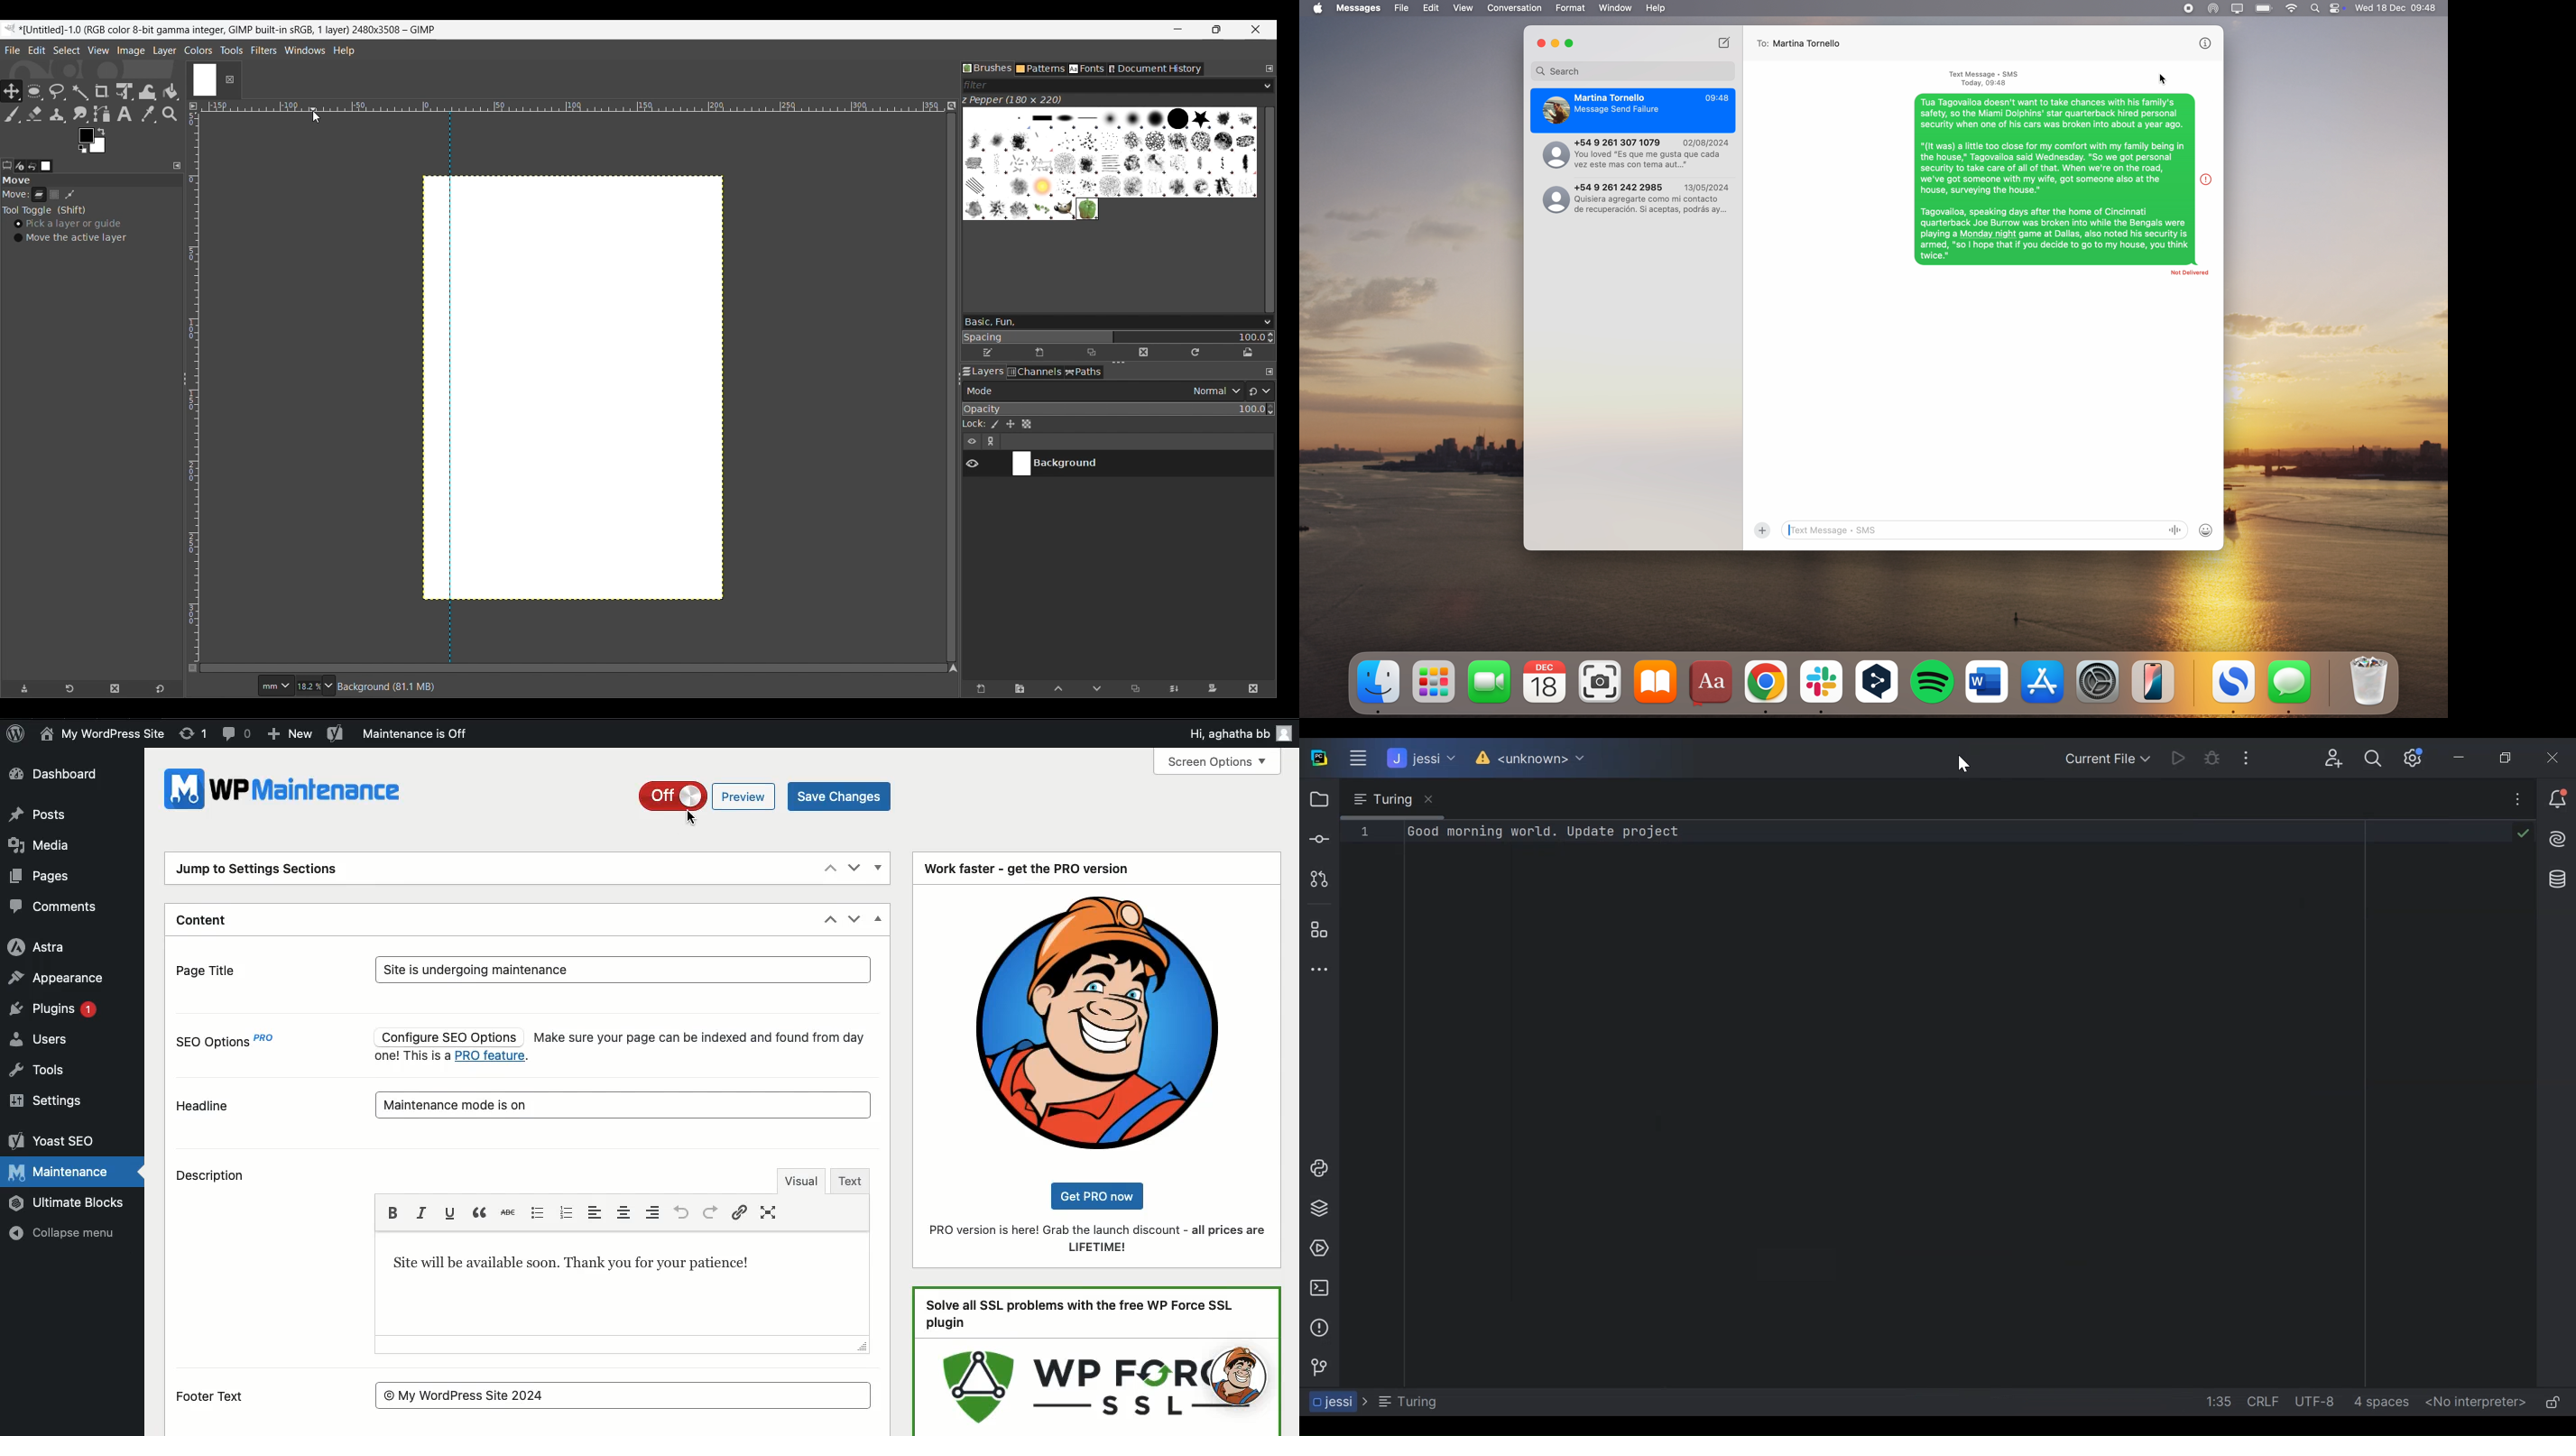  What do you see at coordinates (493, 1057) in the screenshot?
I see `pro feature` at bounding box center [493, 1057].